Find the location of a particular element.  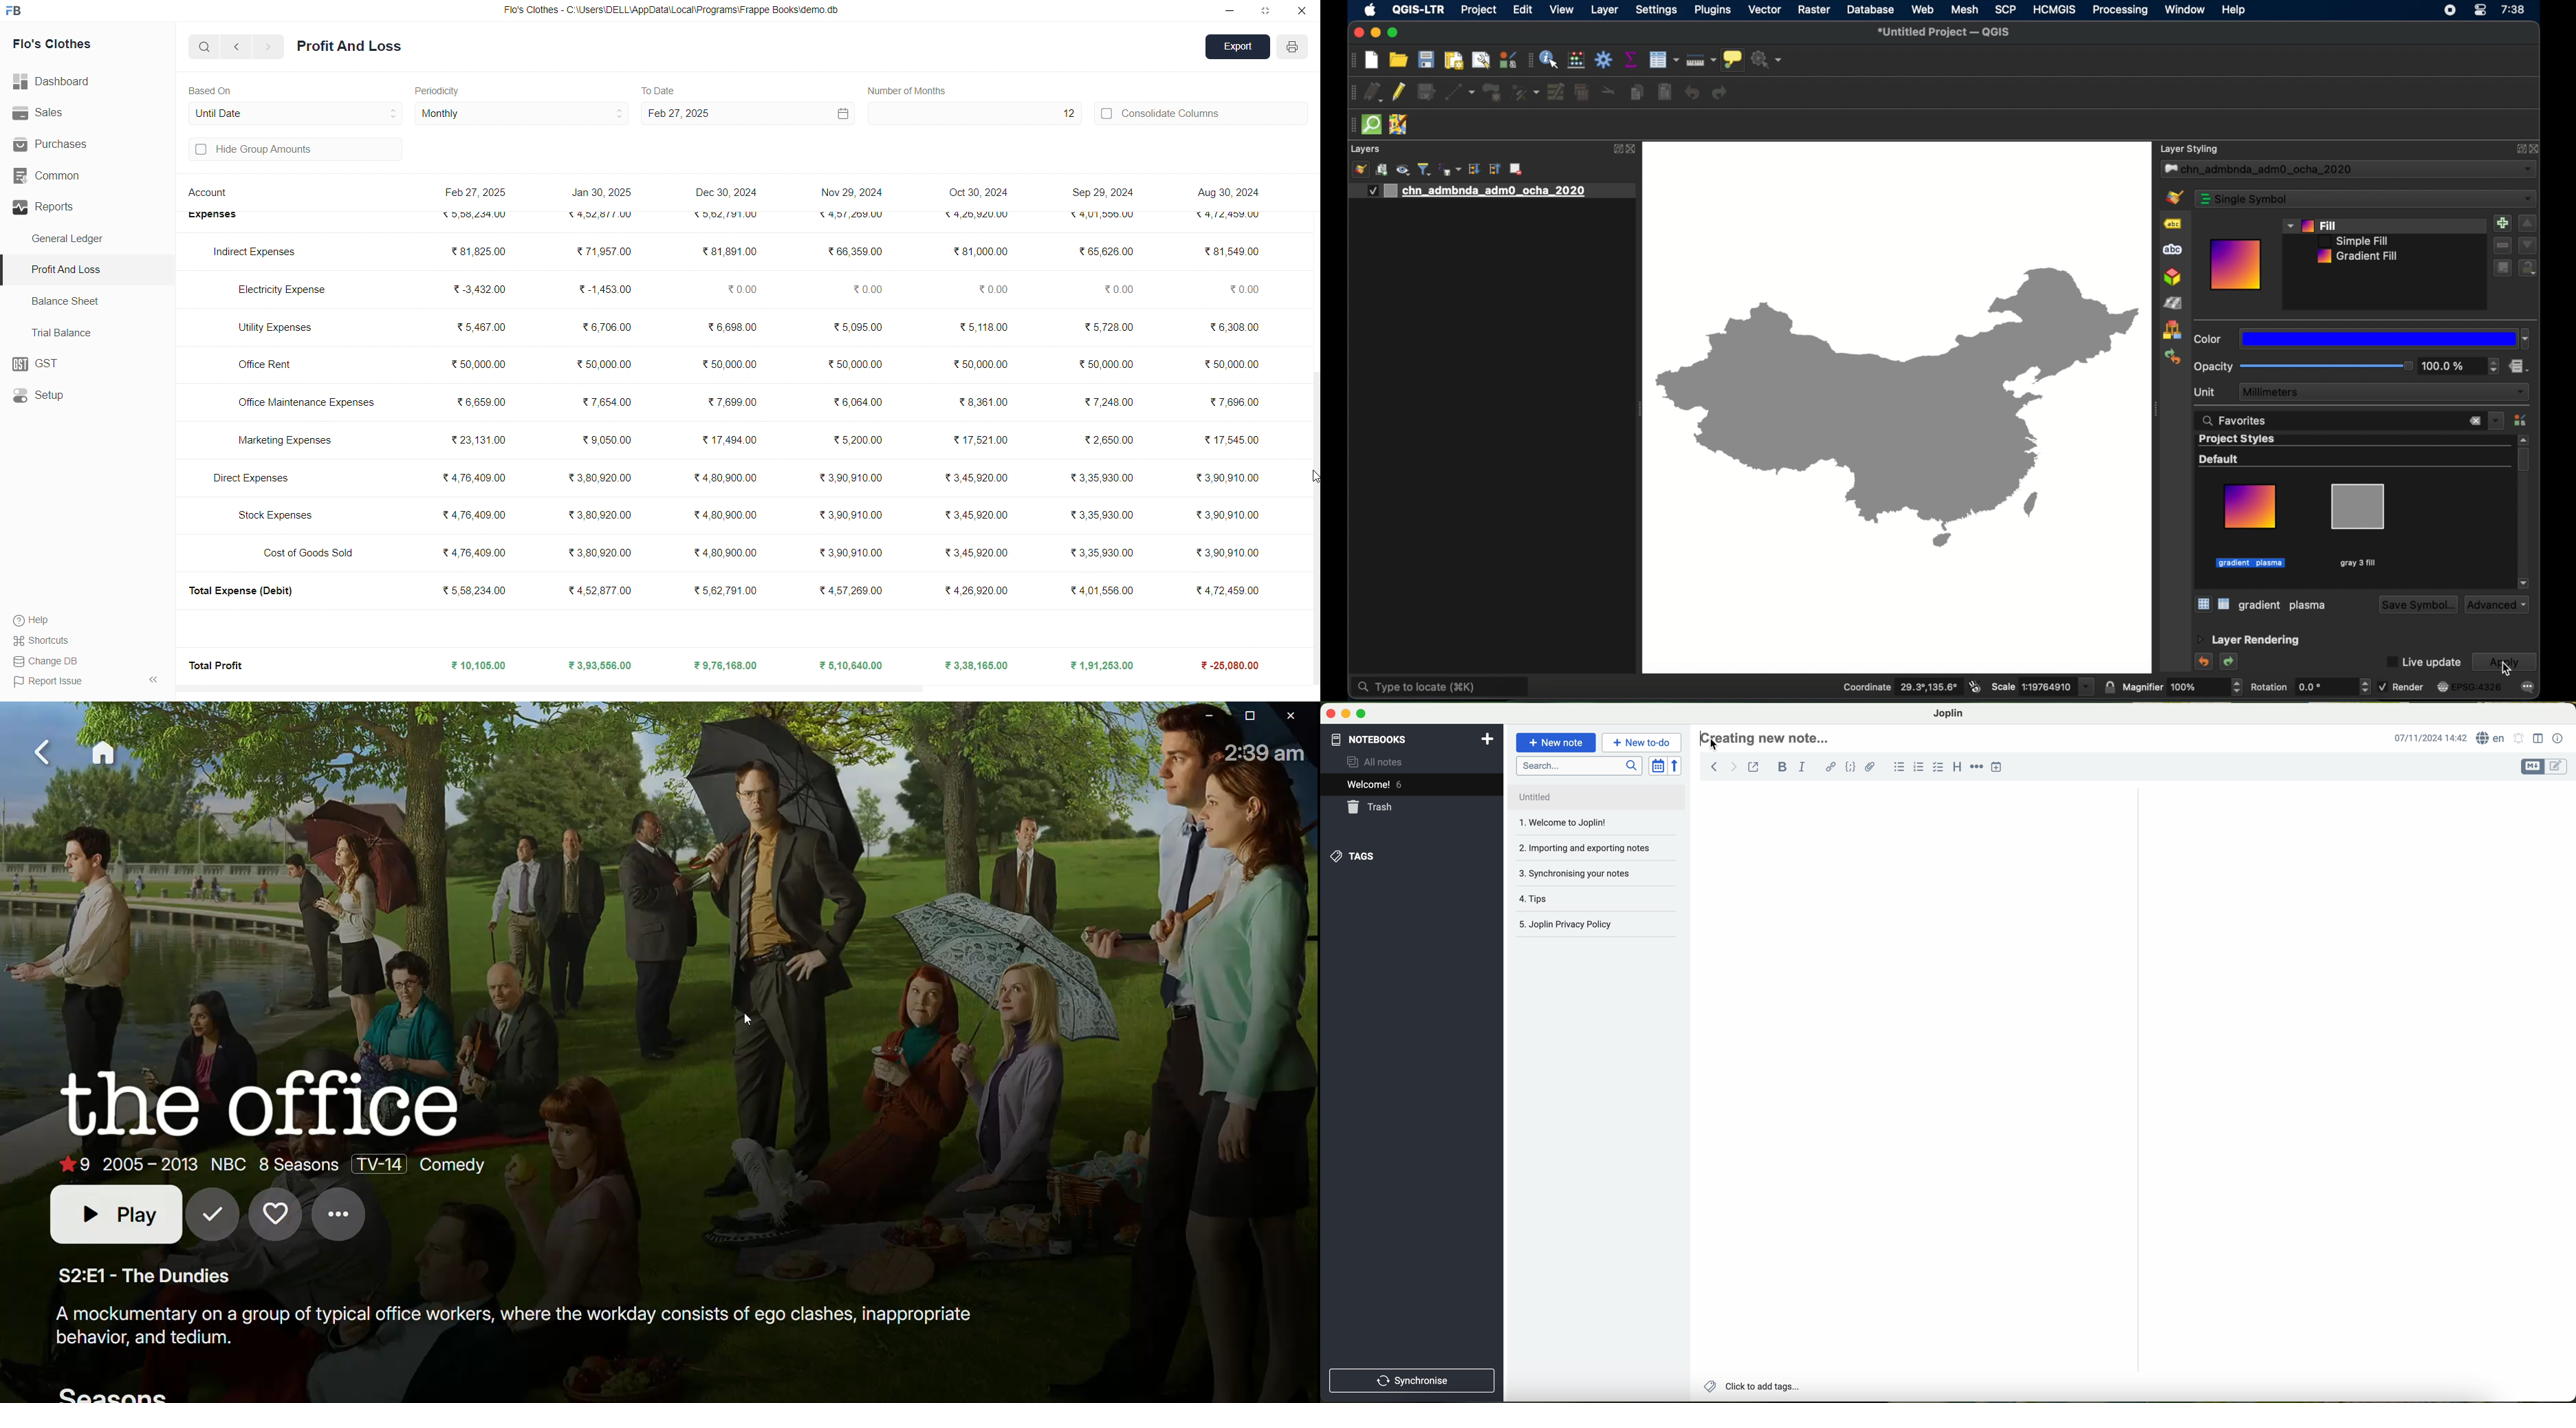

To Date is located at coordinates (657, 89).